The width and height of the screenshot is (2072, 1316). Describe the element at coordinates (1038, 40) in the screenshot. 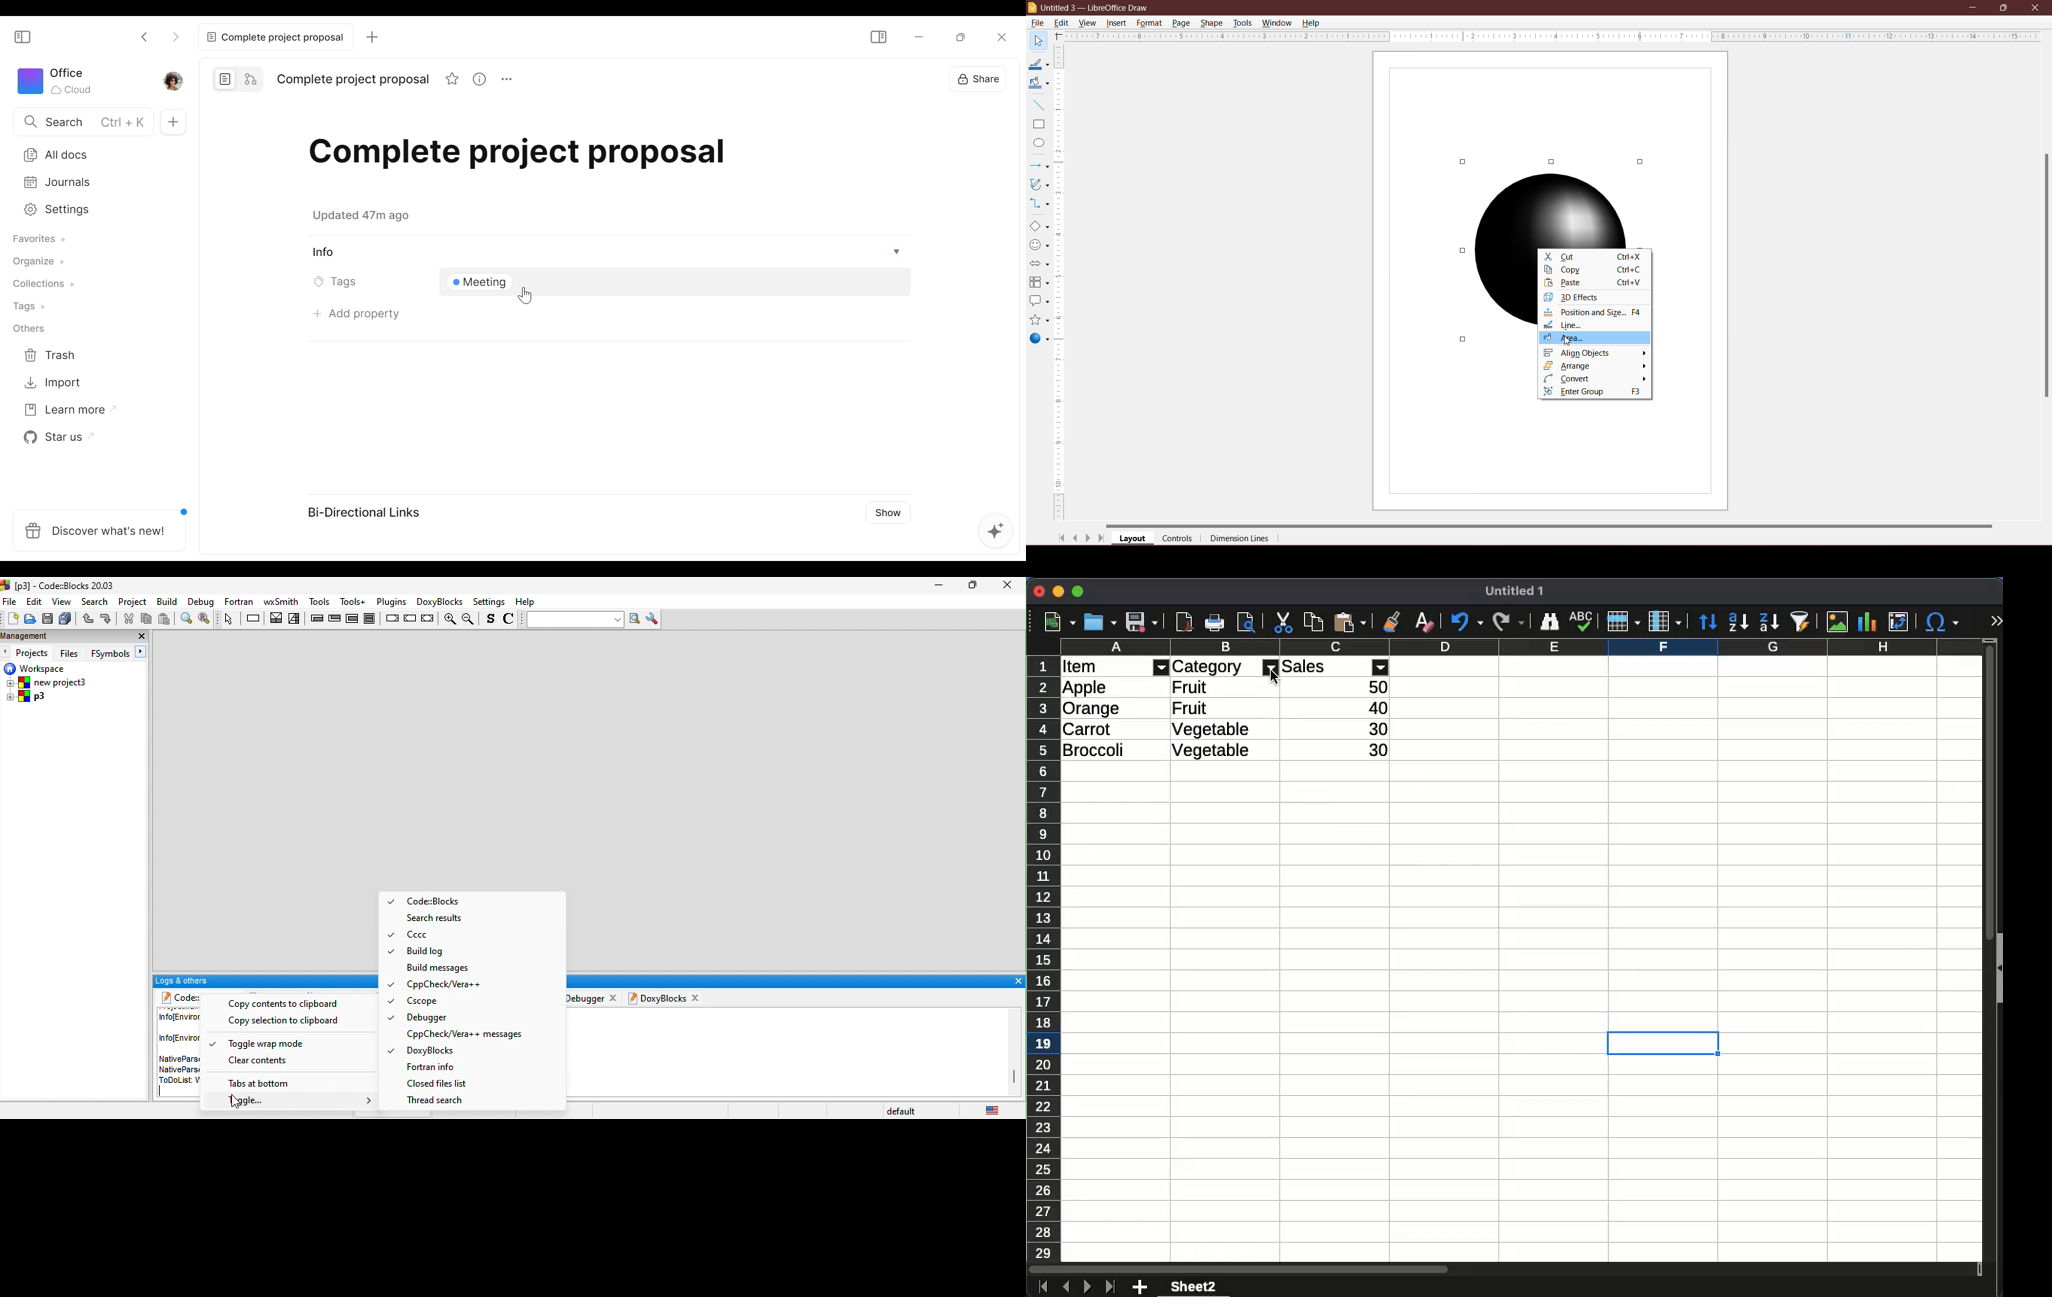

I see `Select` at that location.